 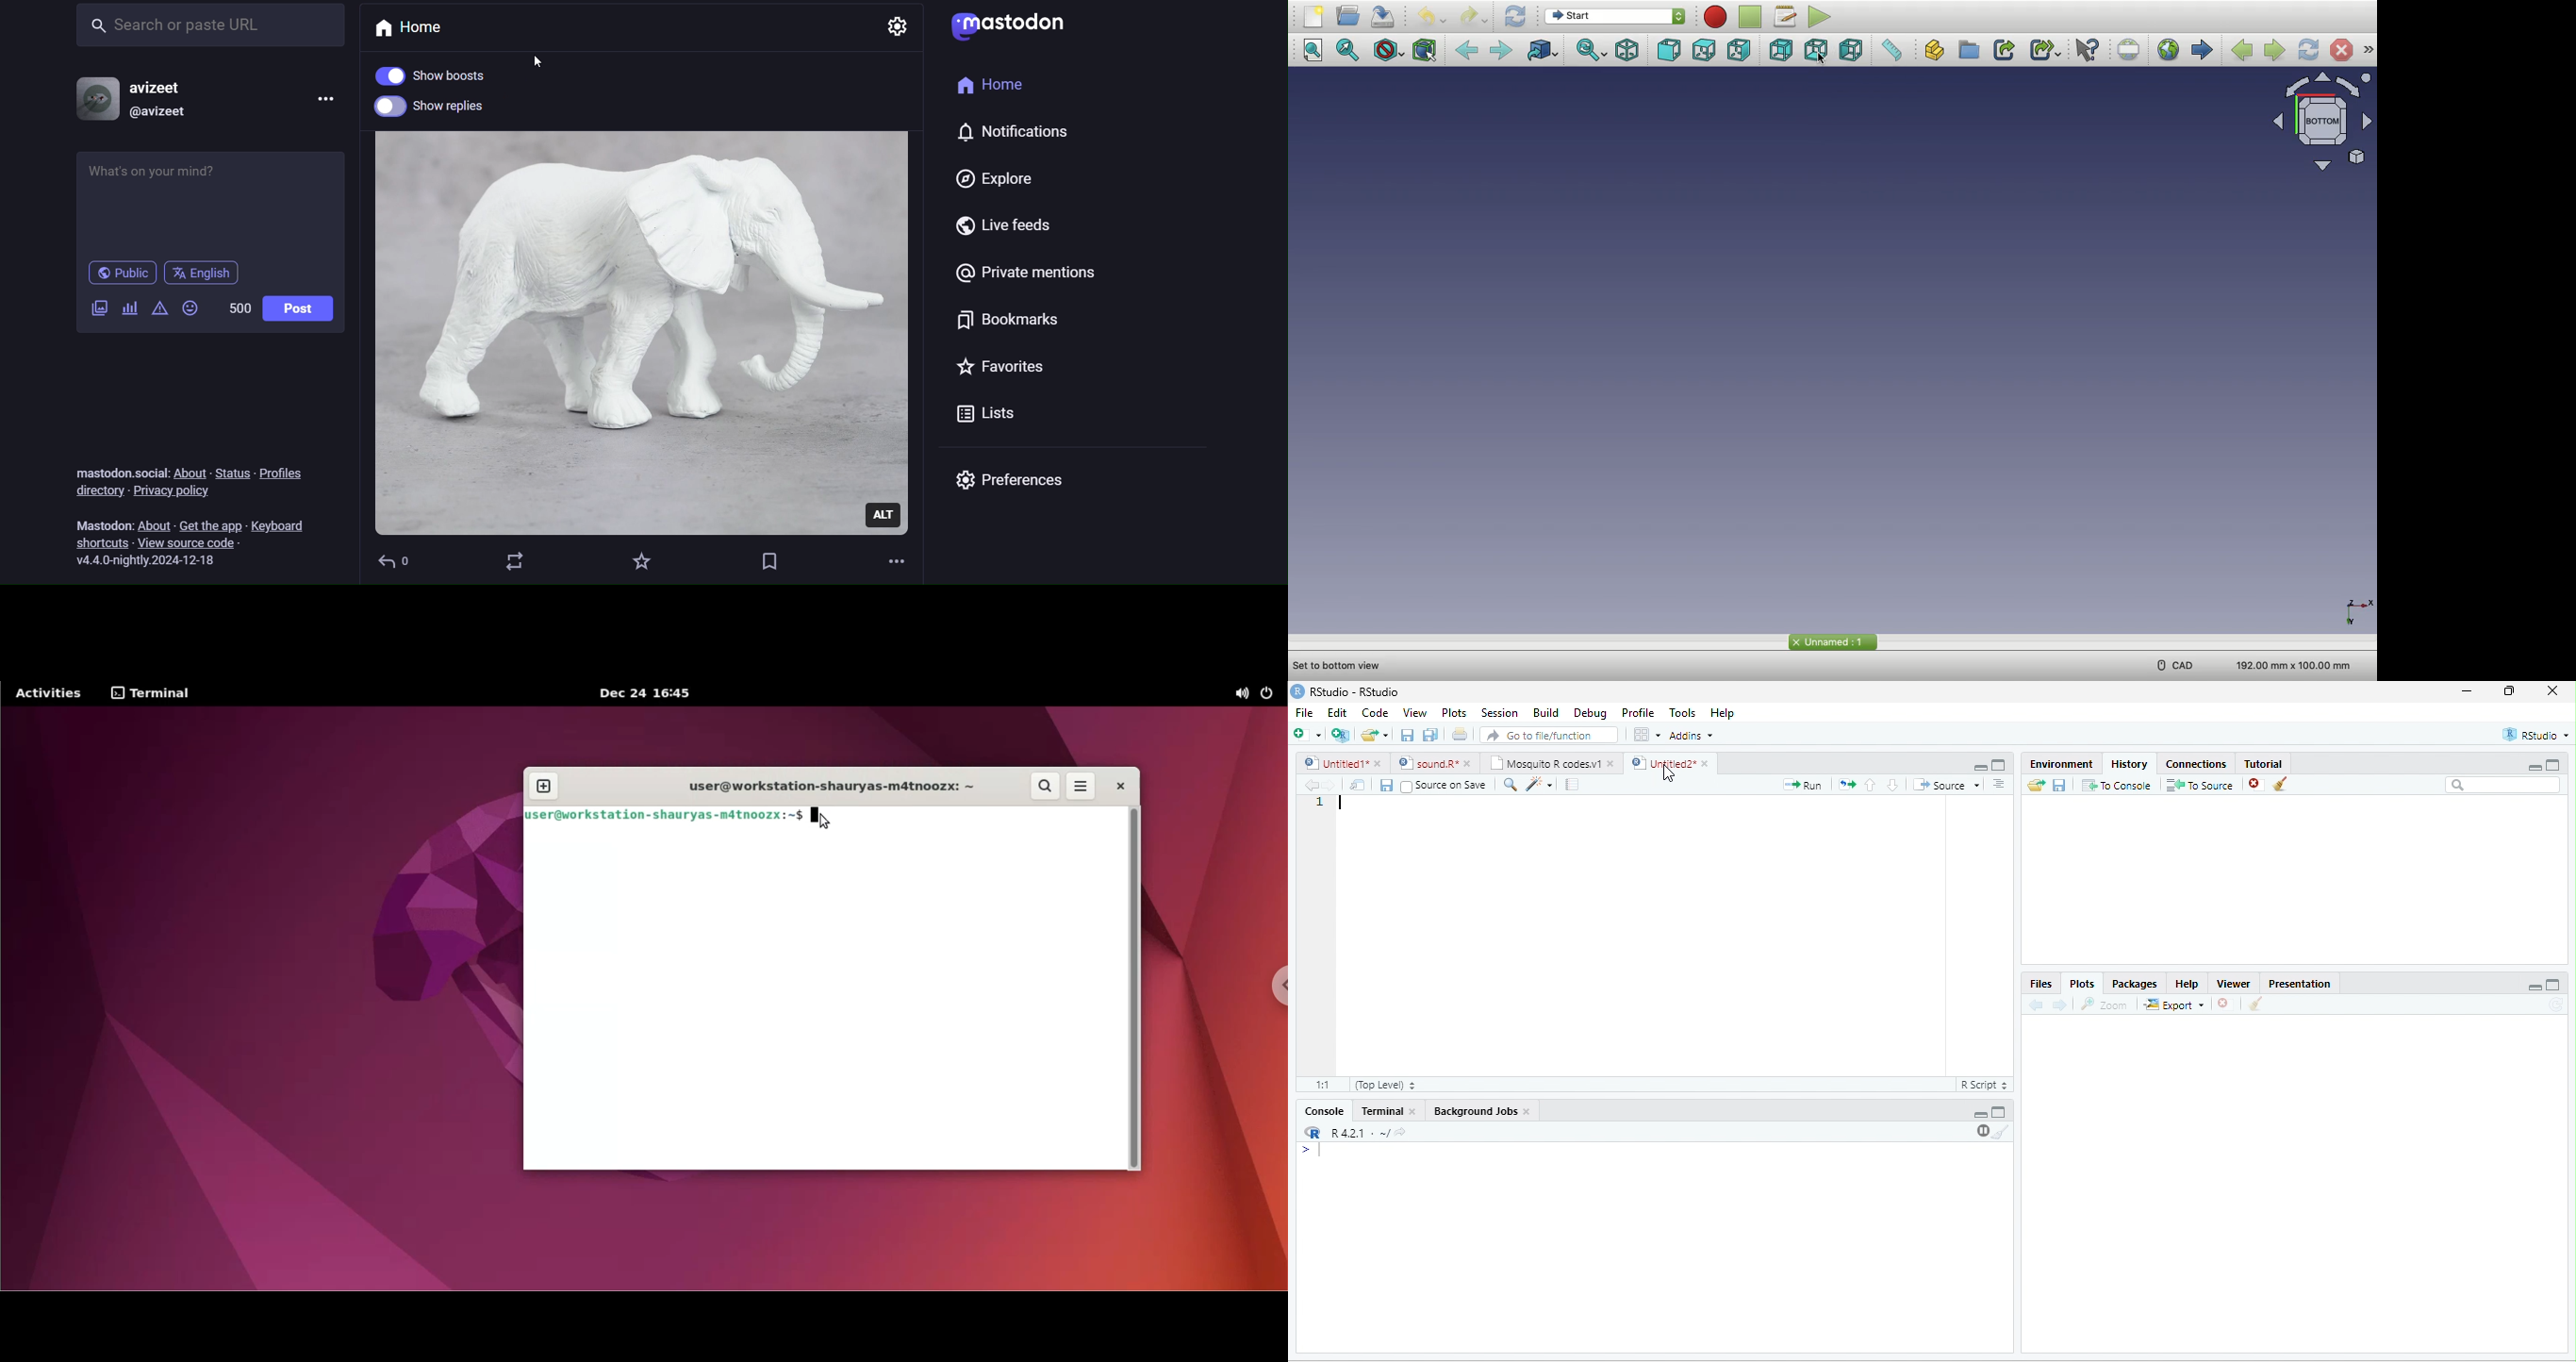 I want to click on Rear, so click(x=1780, y=51).